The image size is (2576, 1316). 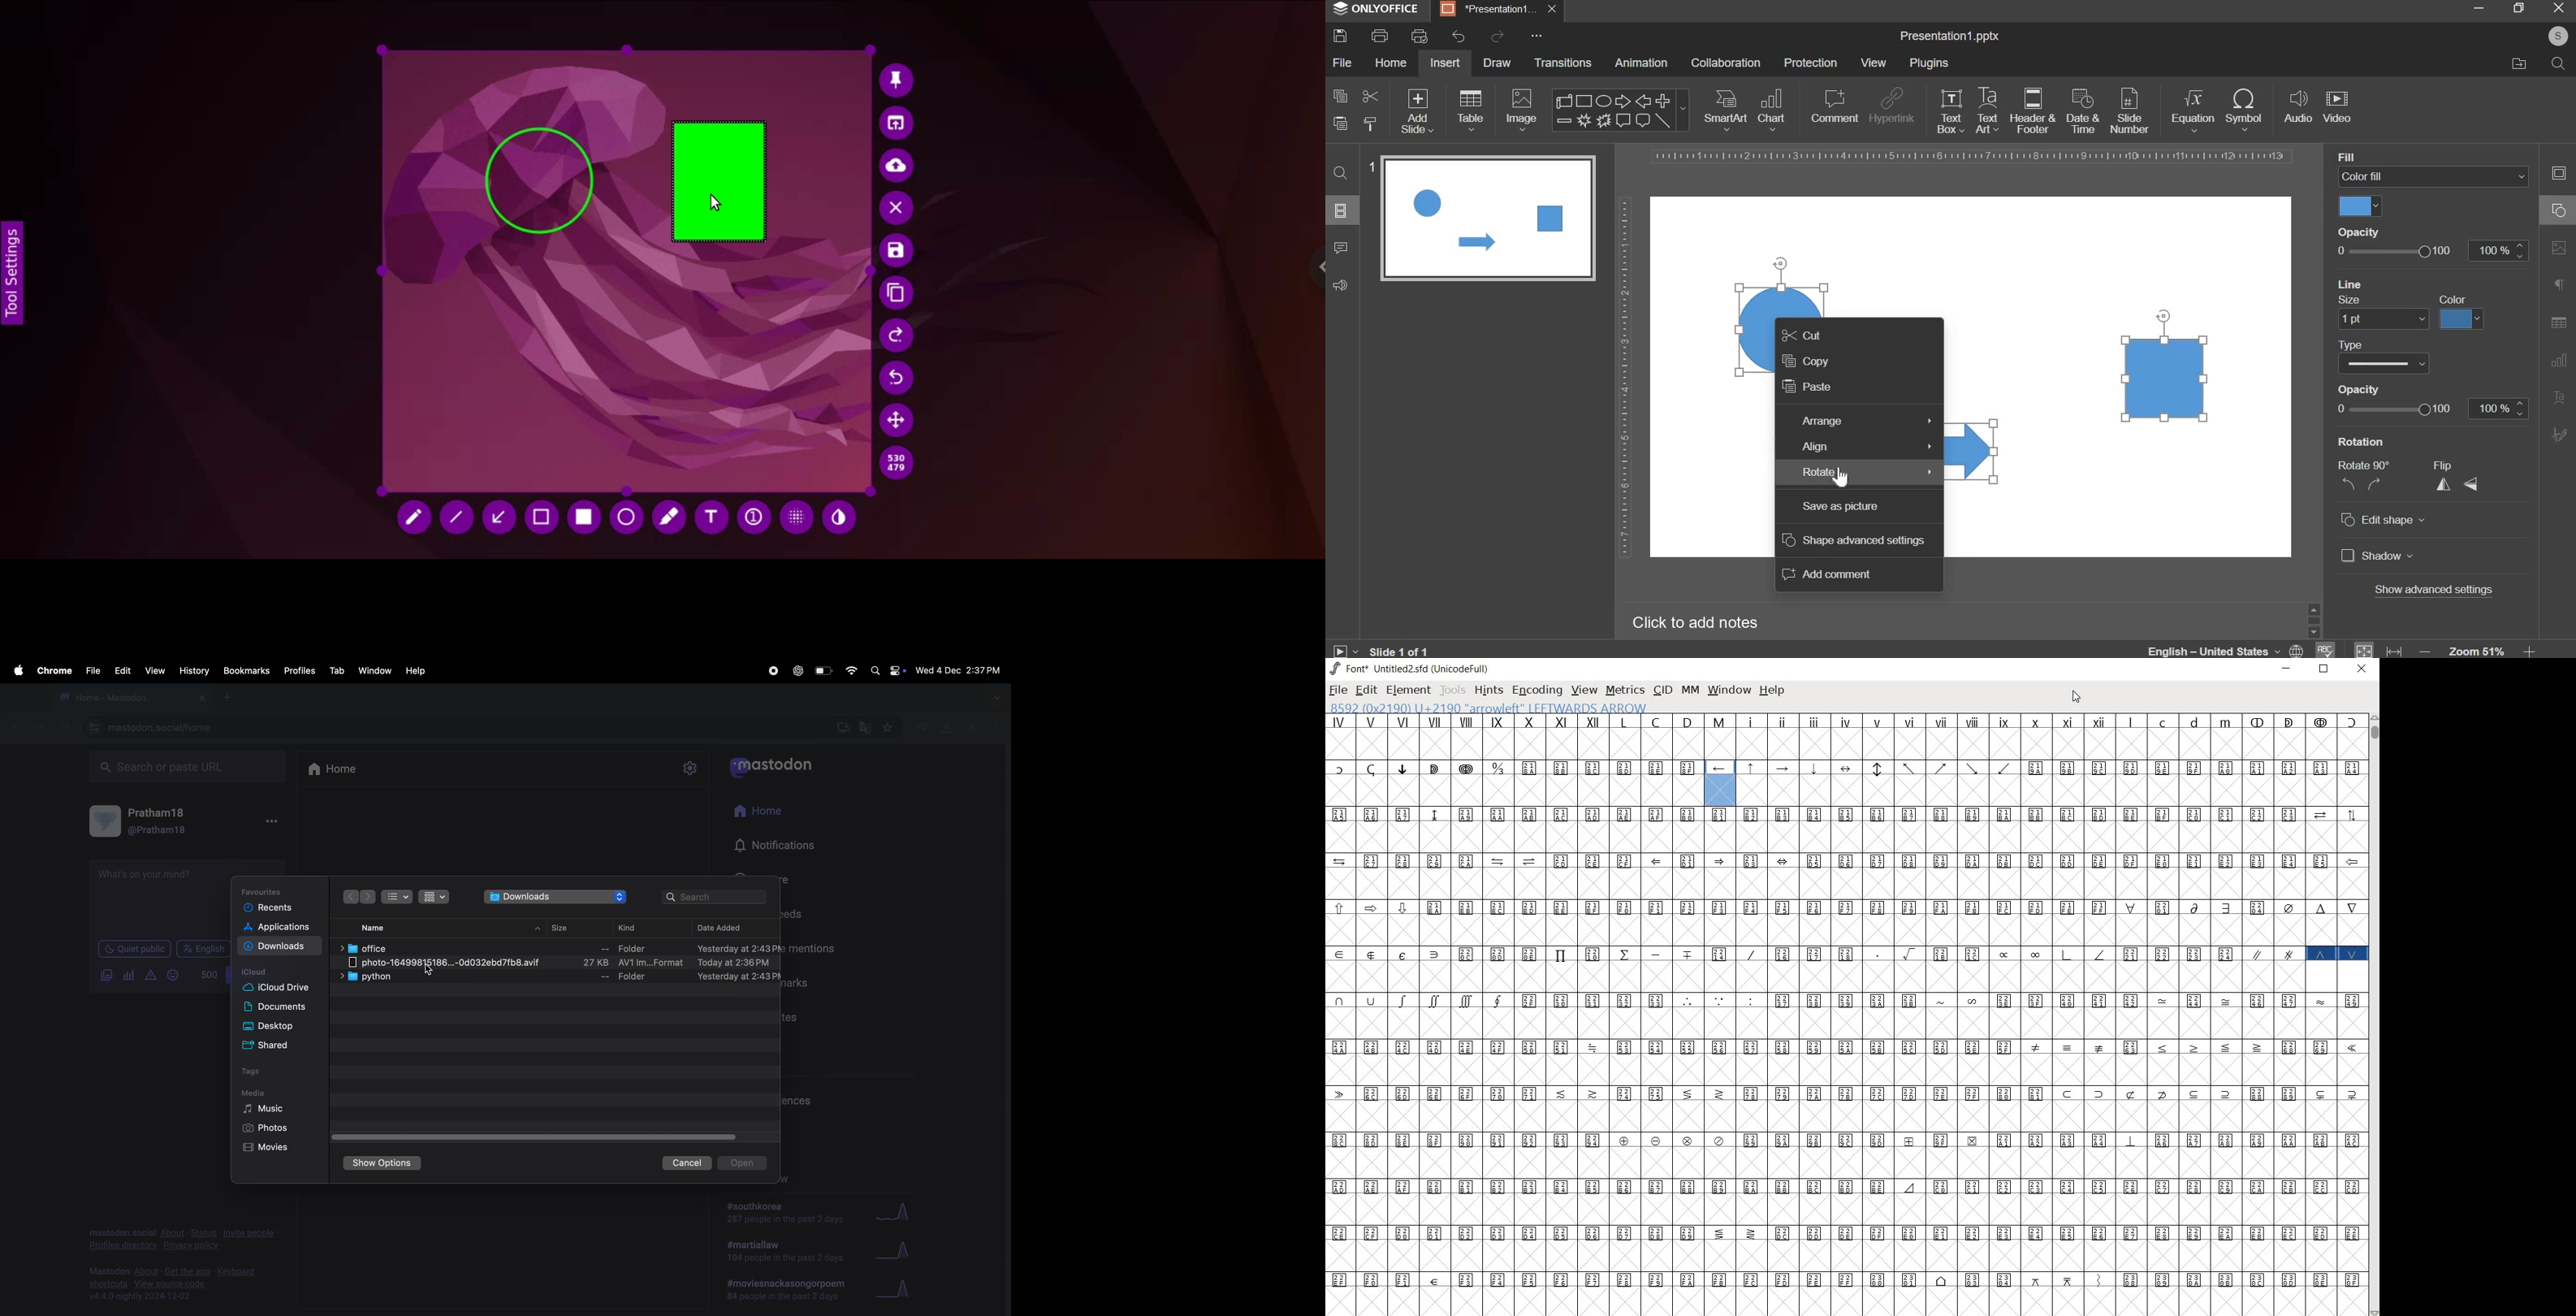 I want to click on plugins, so click(x=1929, y=63).